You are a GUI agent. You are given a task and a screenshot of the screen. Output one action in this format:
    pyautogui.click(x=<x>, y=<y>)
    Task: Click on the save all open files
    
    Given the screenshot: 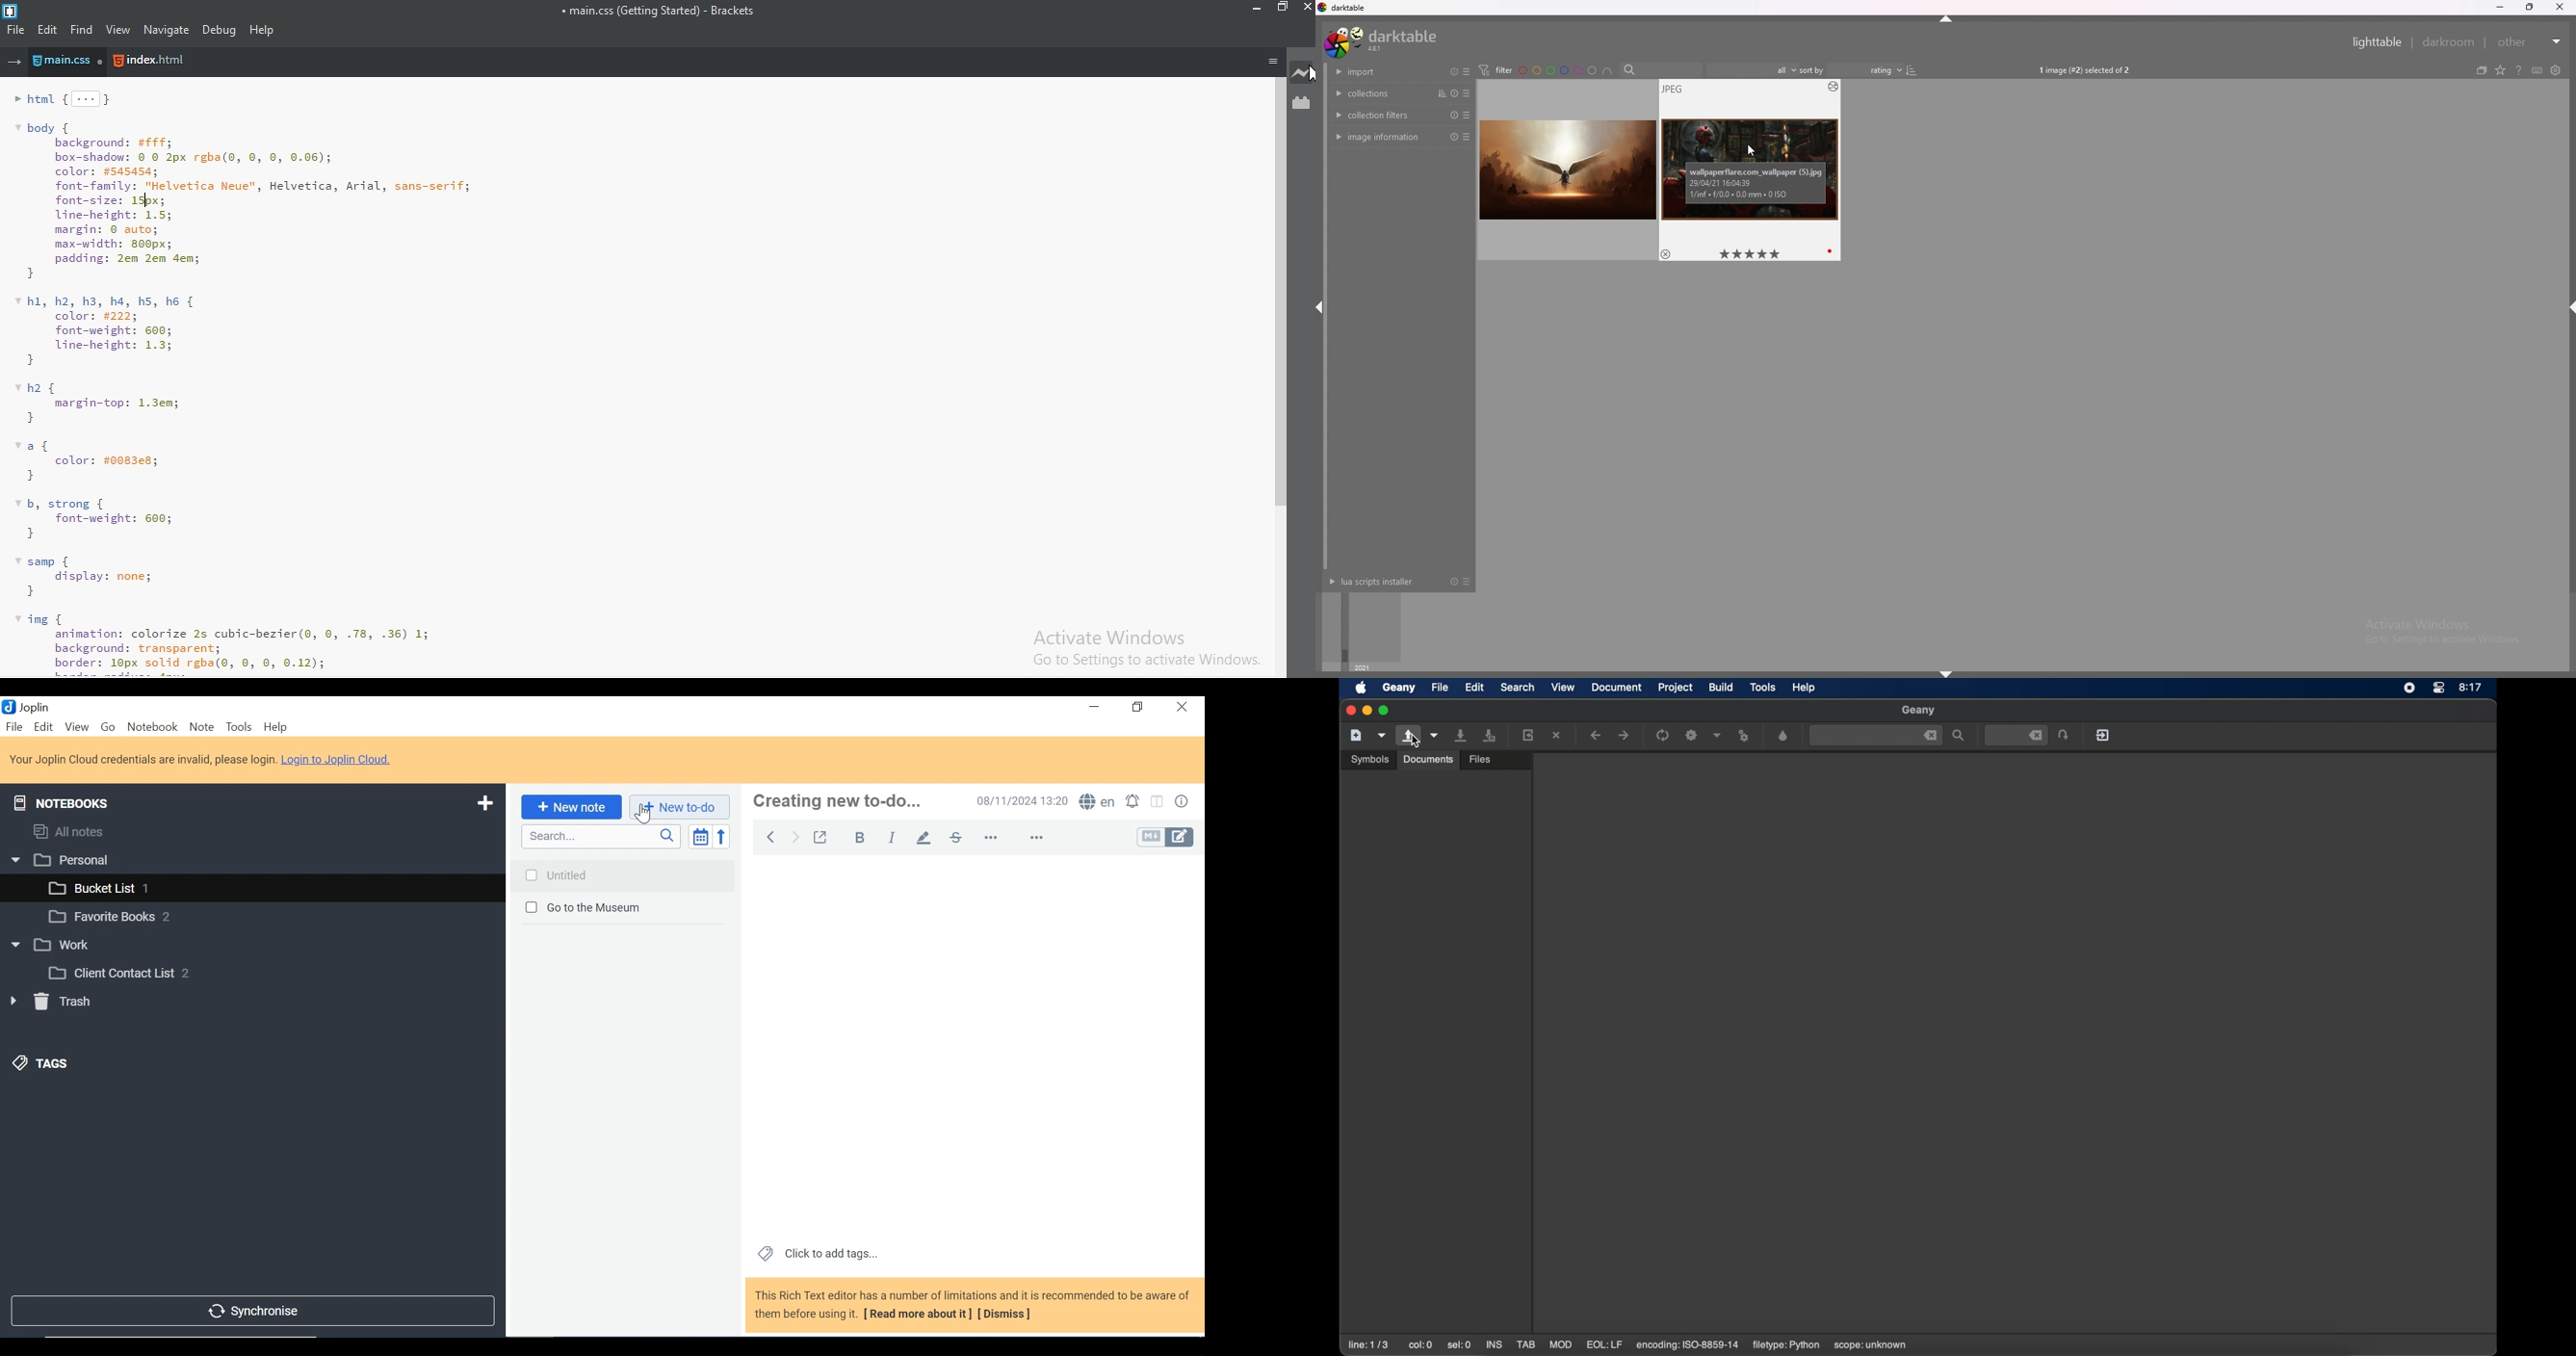 What is the action you would take?
    pyautogui.click(x=1489, y=735)
    